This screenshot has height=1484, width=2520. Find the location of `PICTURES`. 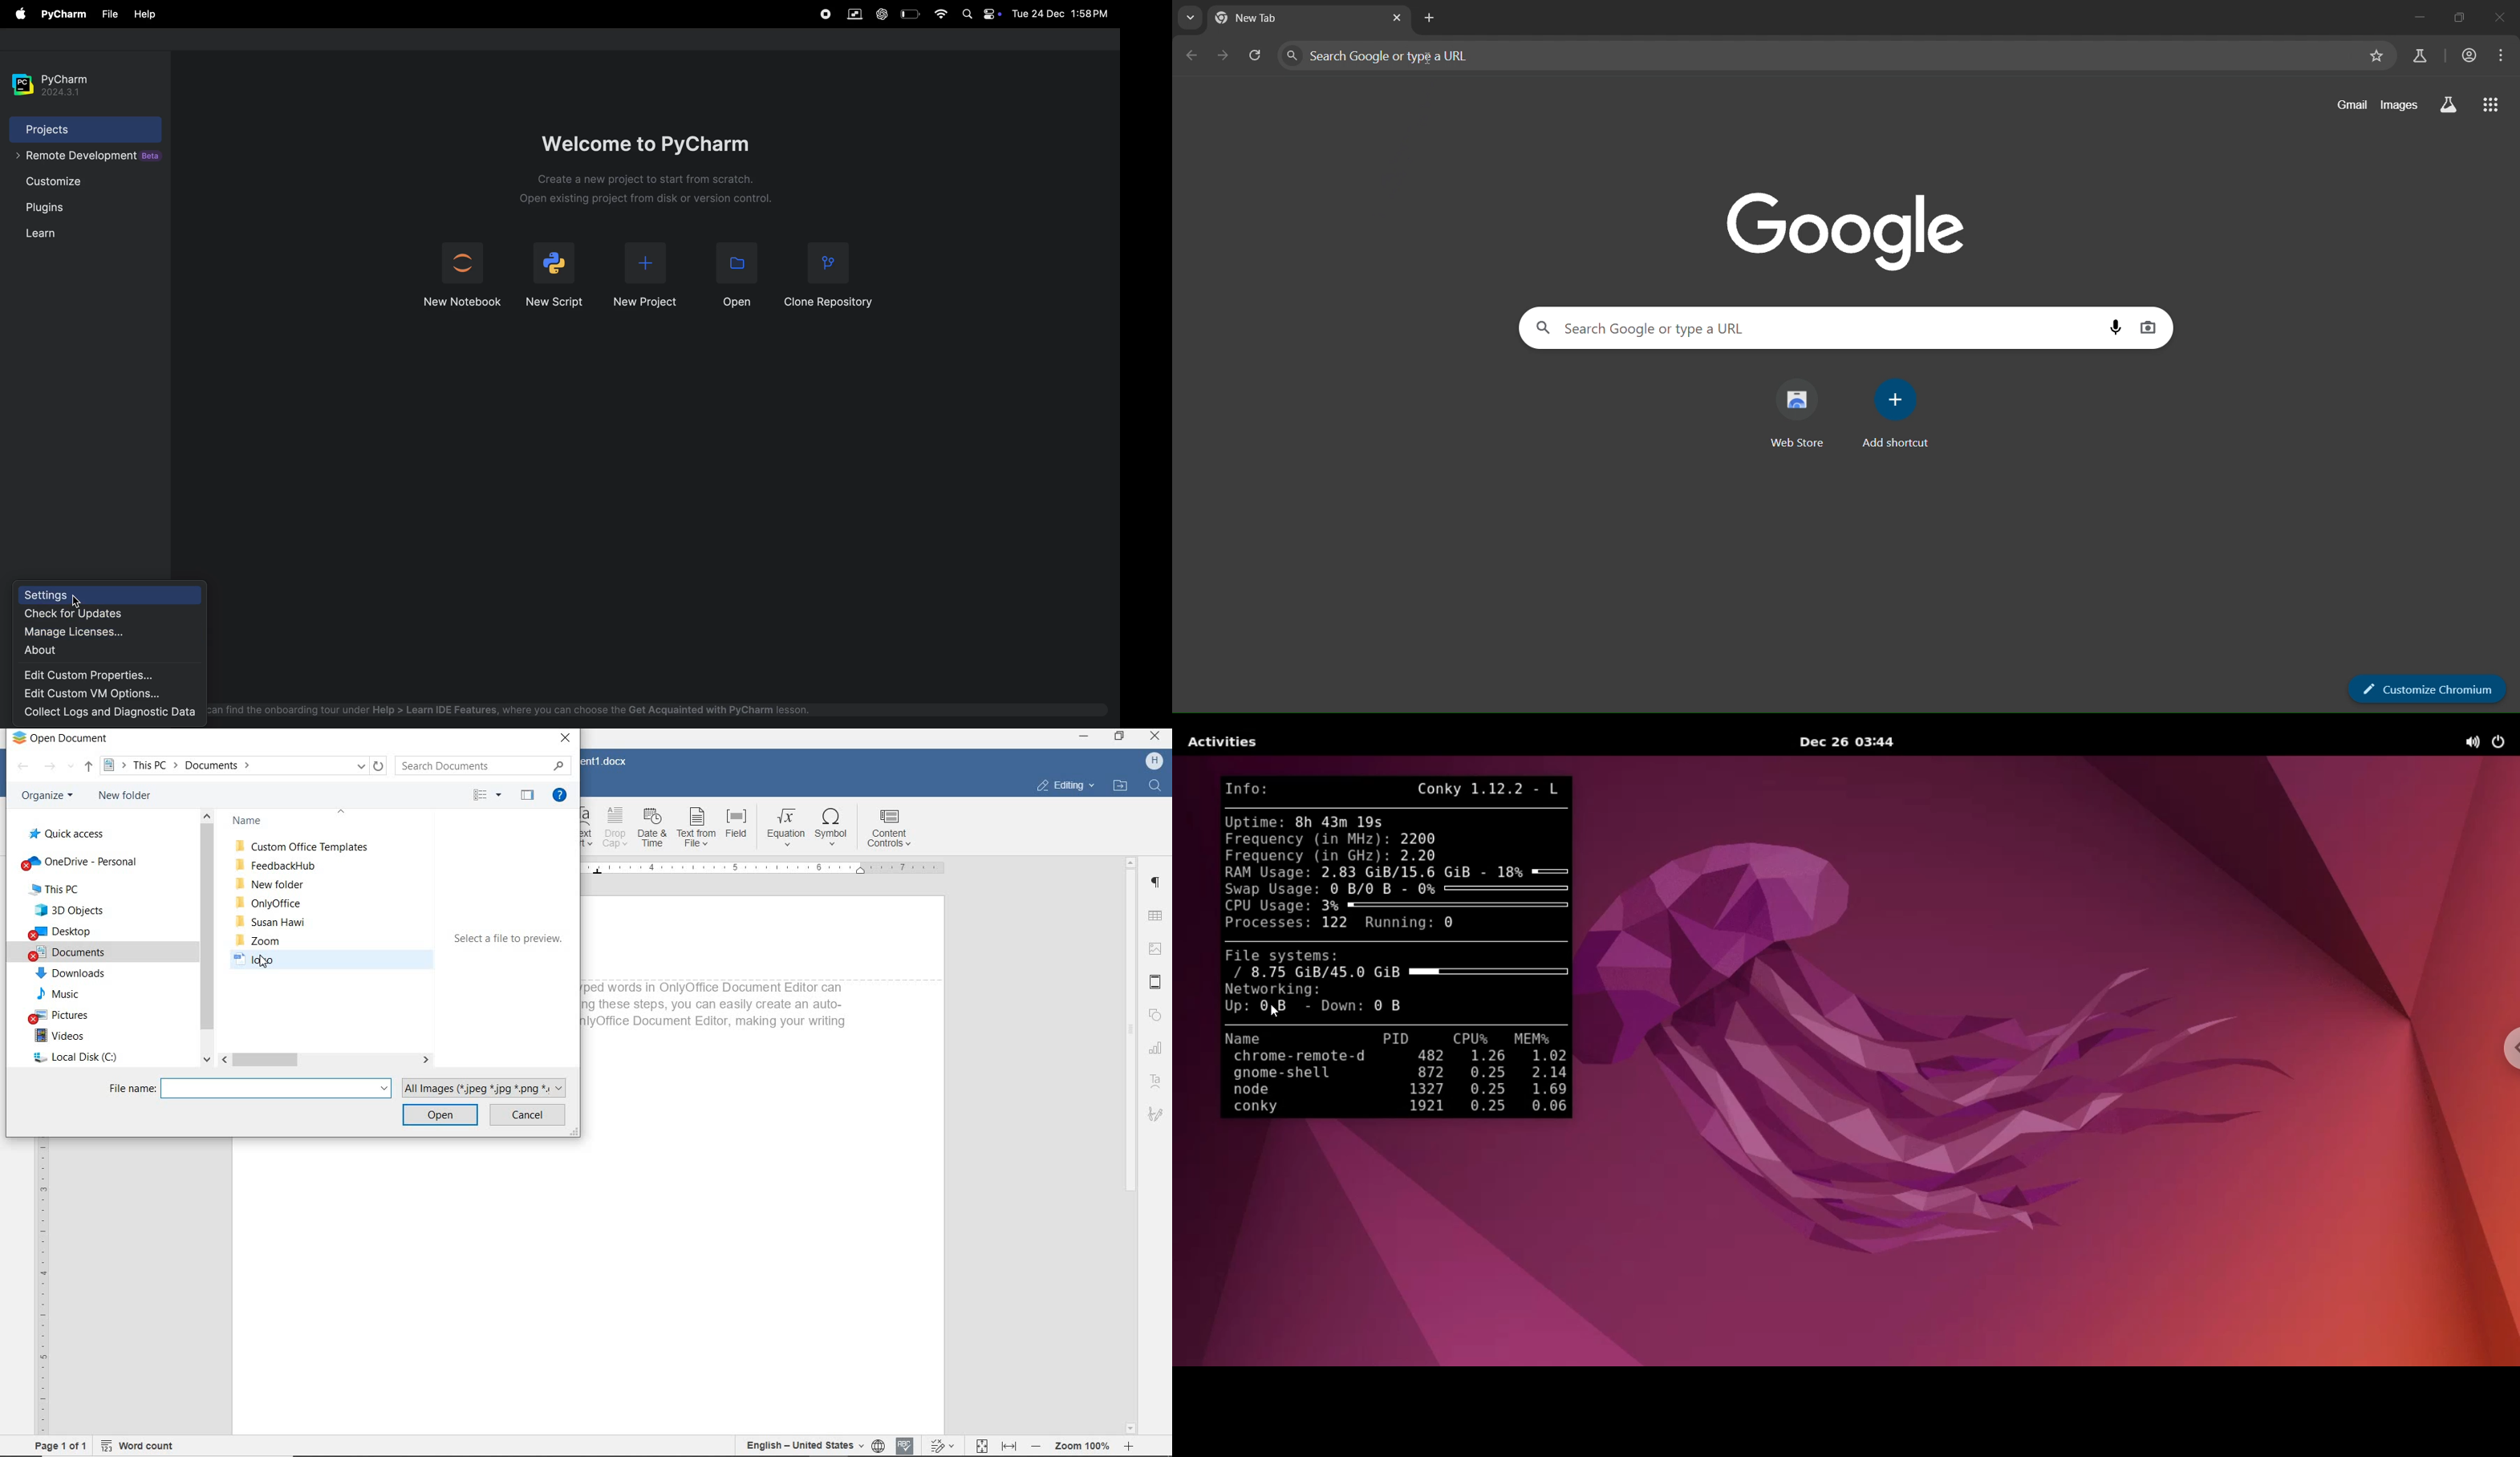

PICTURES is located at coordinates (75, 1017).